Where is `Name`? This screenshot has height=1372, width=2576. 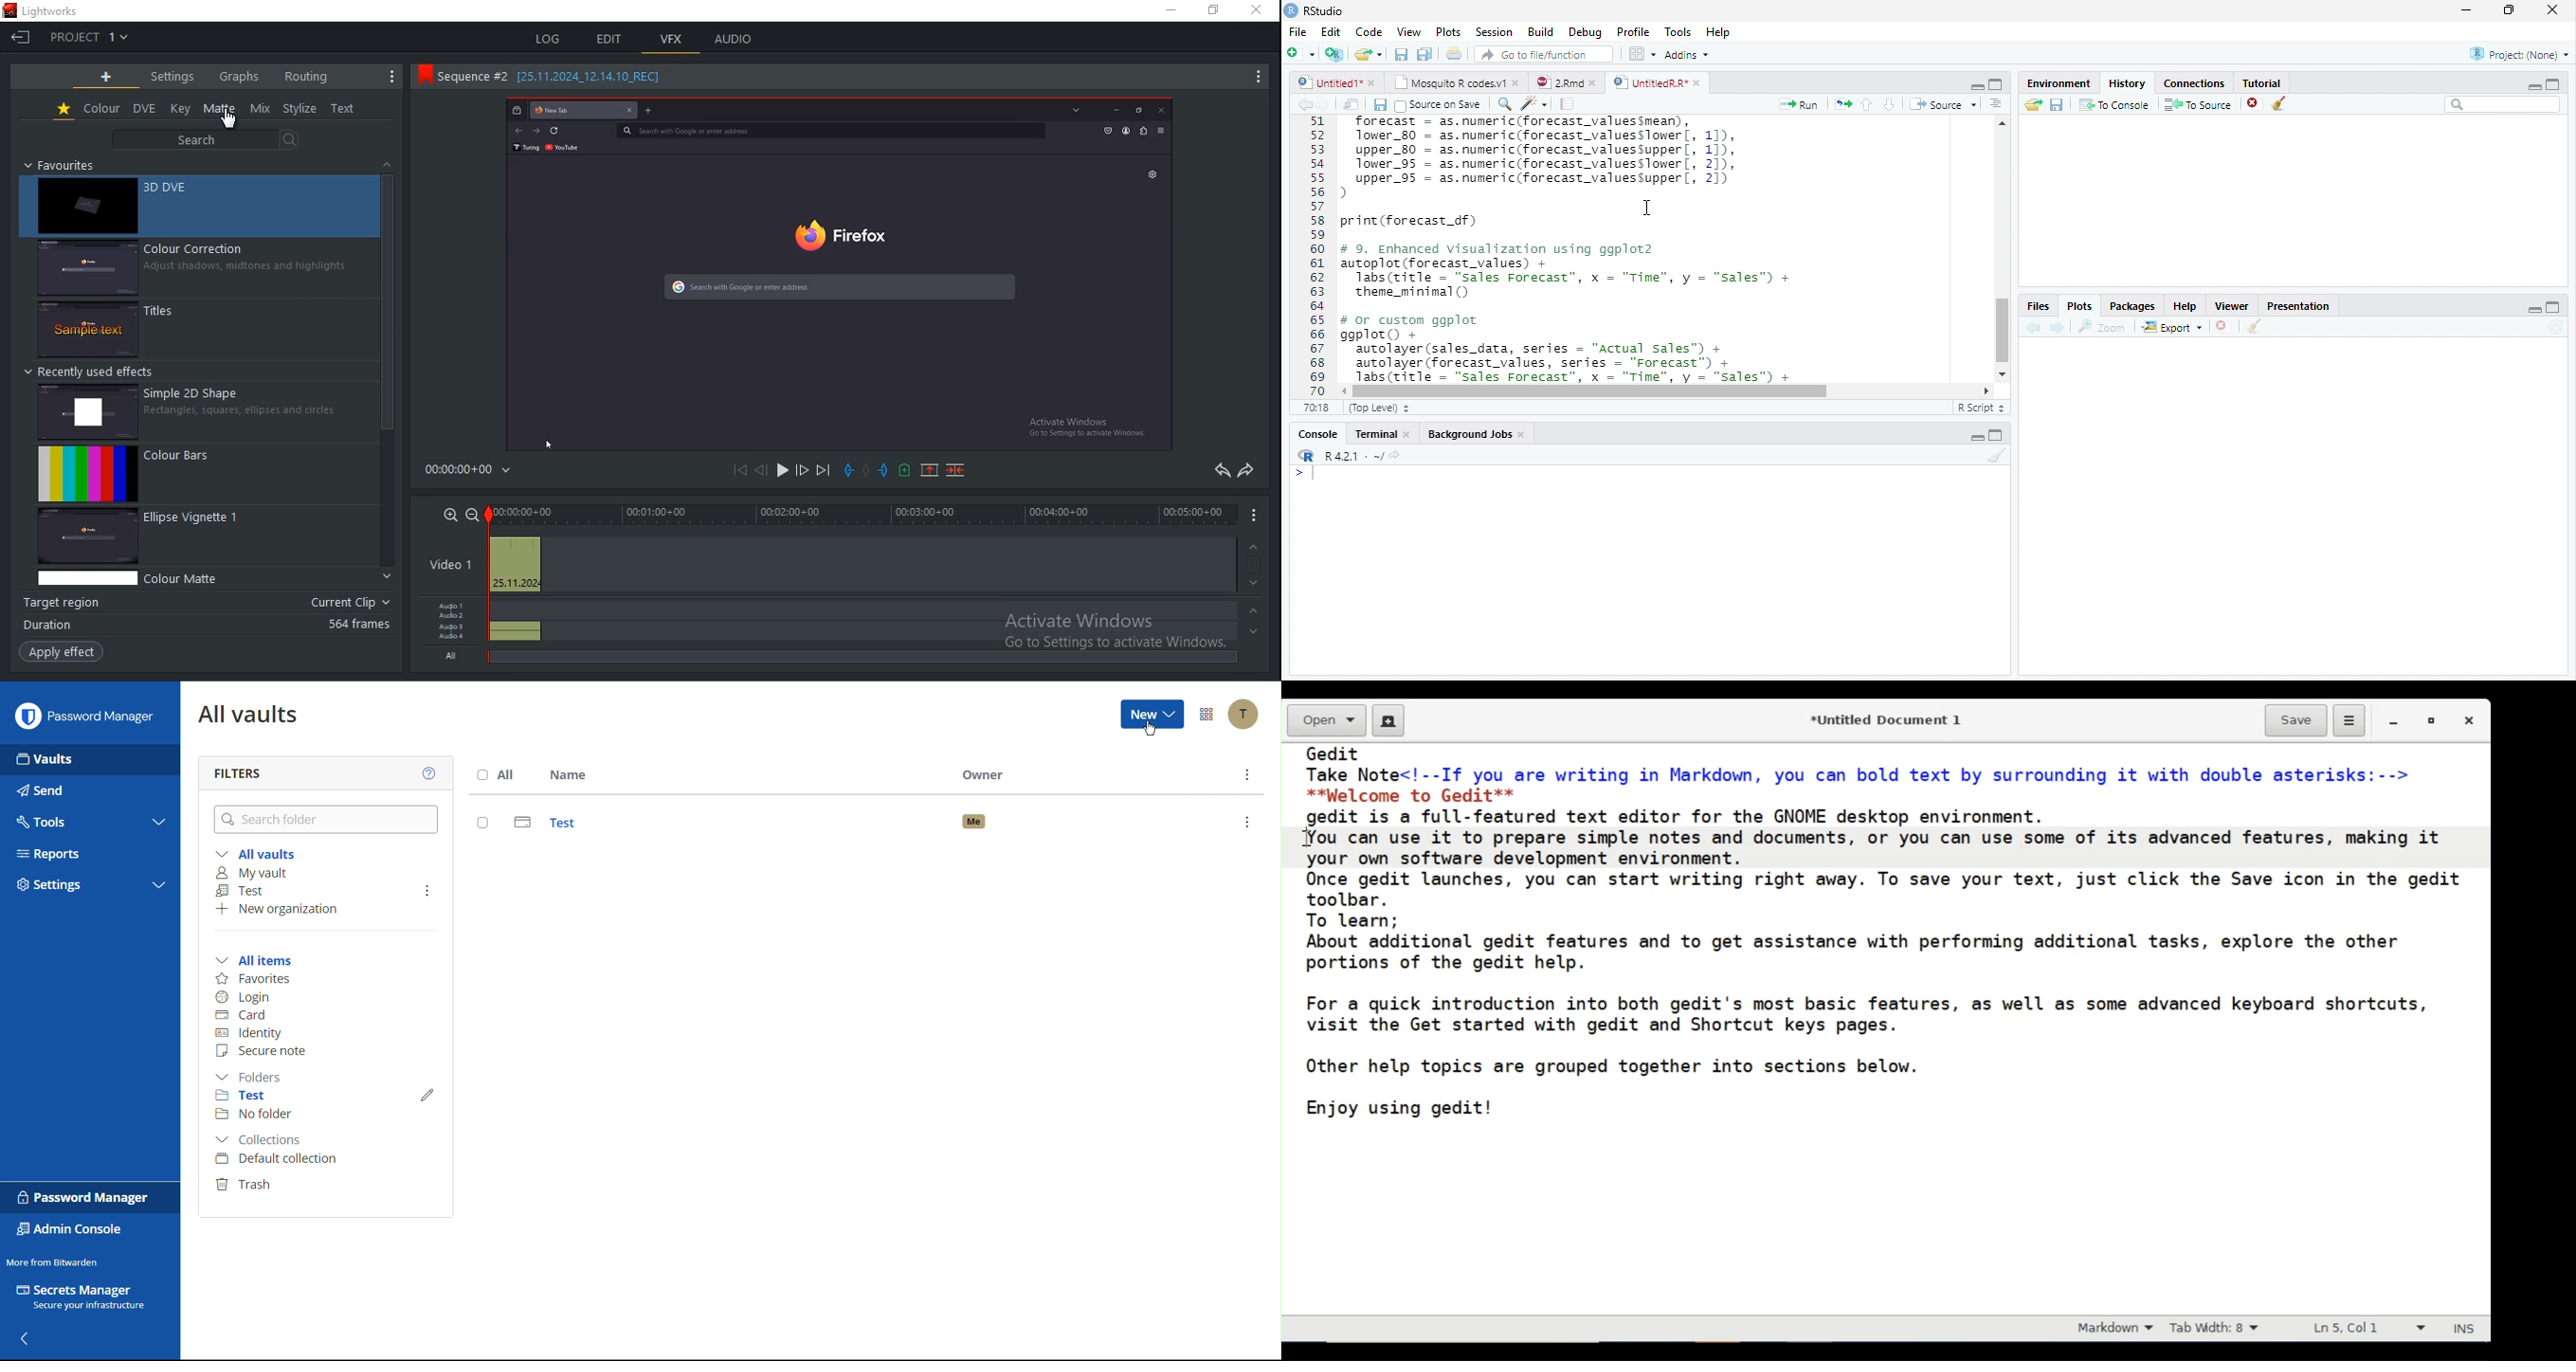 Name is located at coordinates (567, 777).